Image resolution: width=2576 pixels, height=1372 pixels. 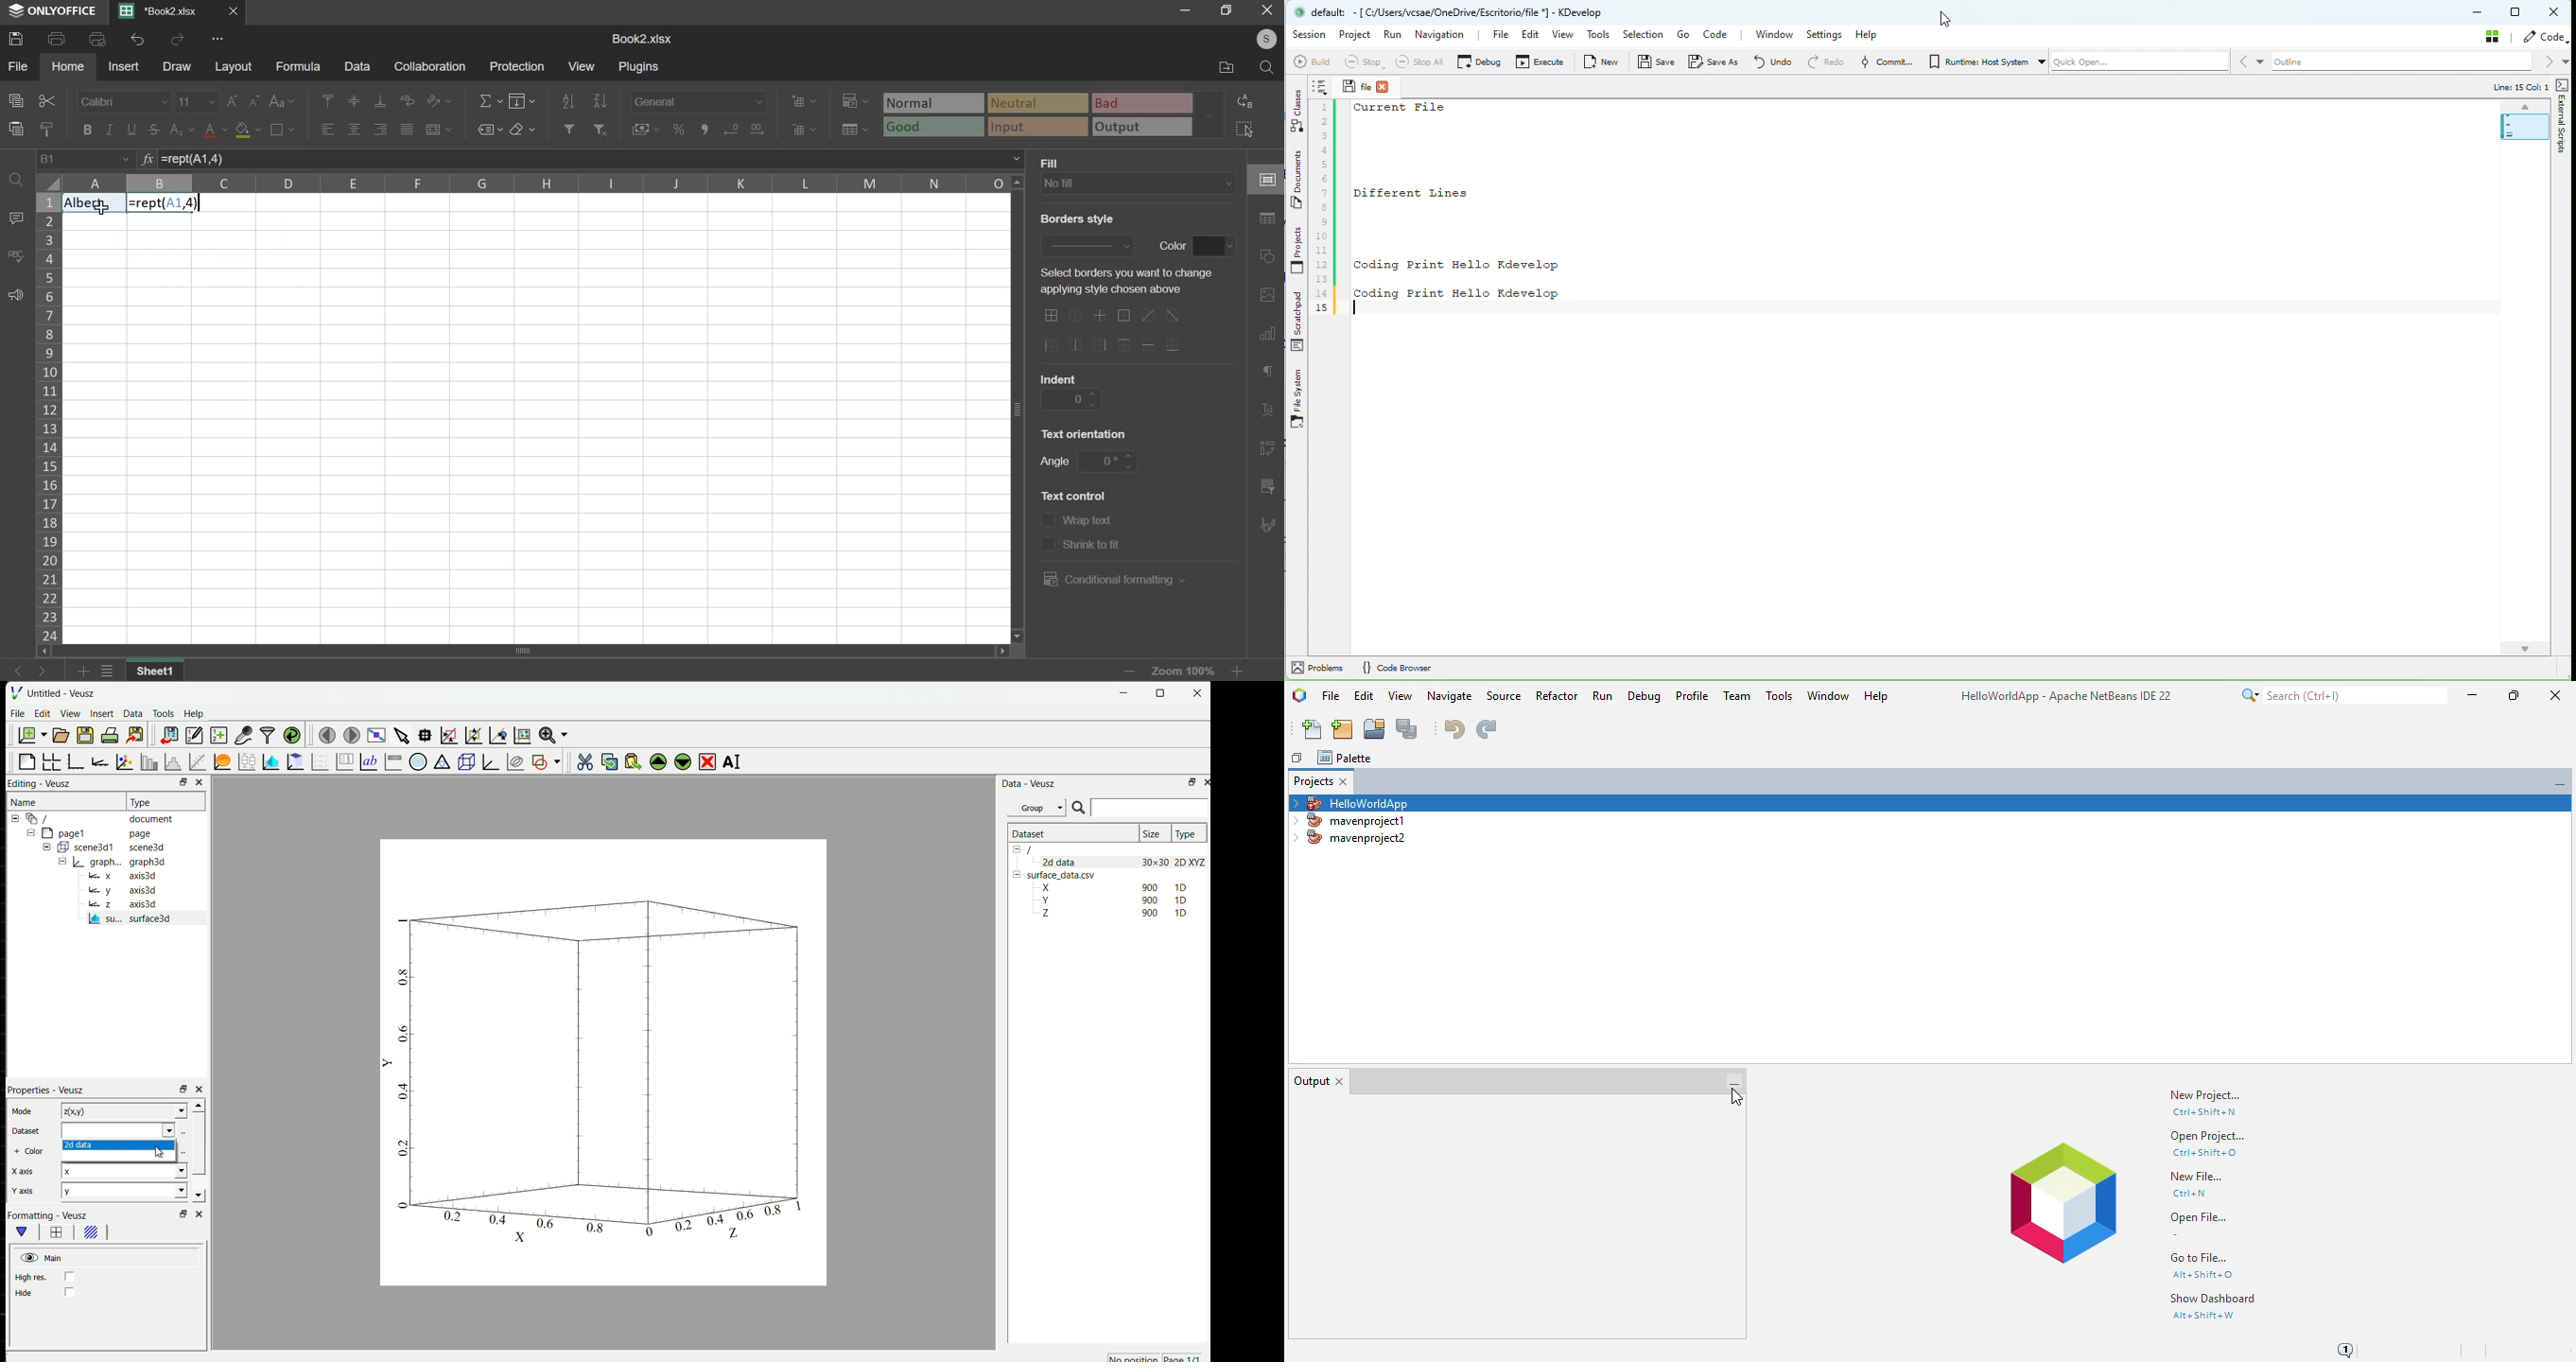 I want to click on text, so click(x=1062, y=377).